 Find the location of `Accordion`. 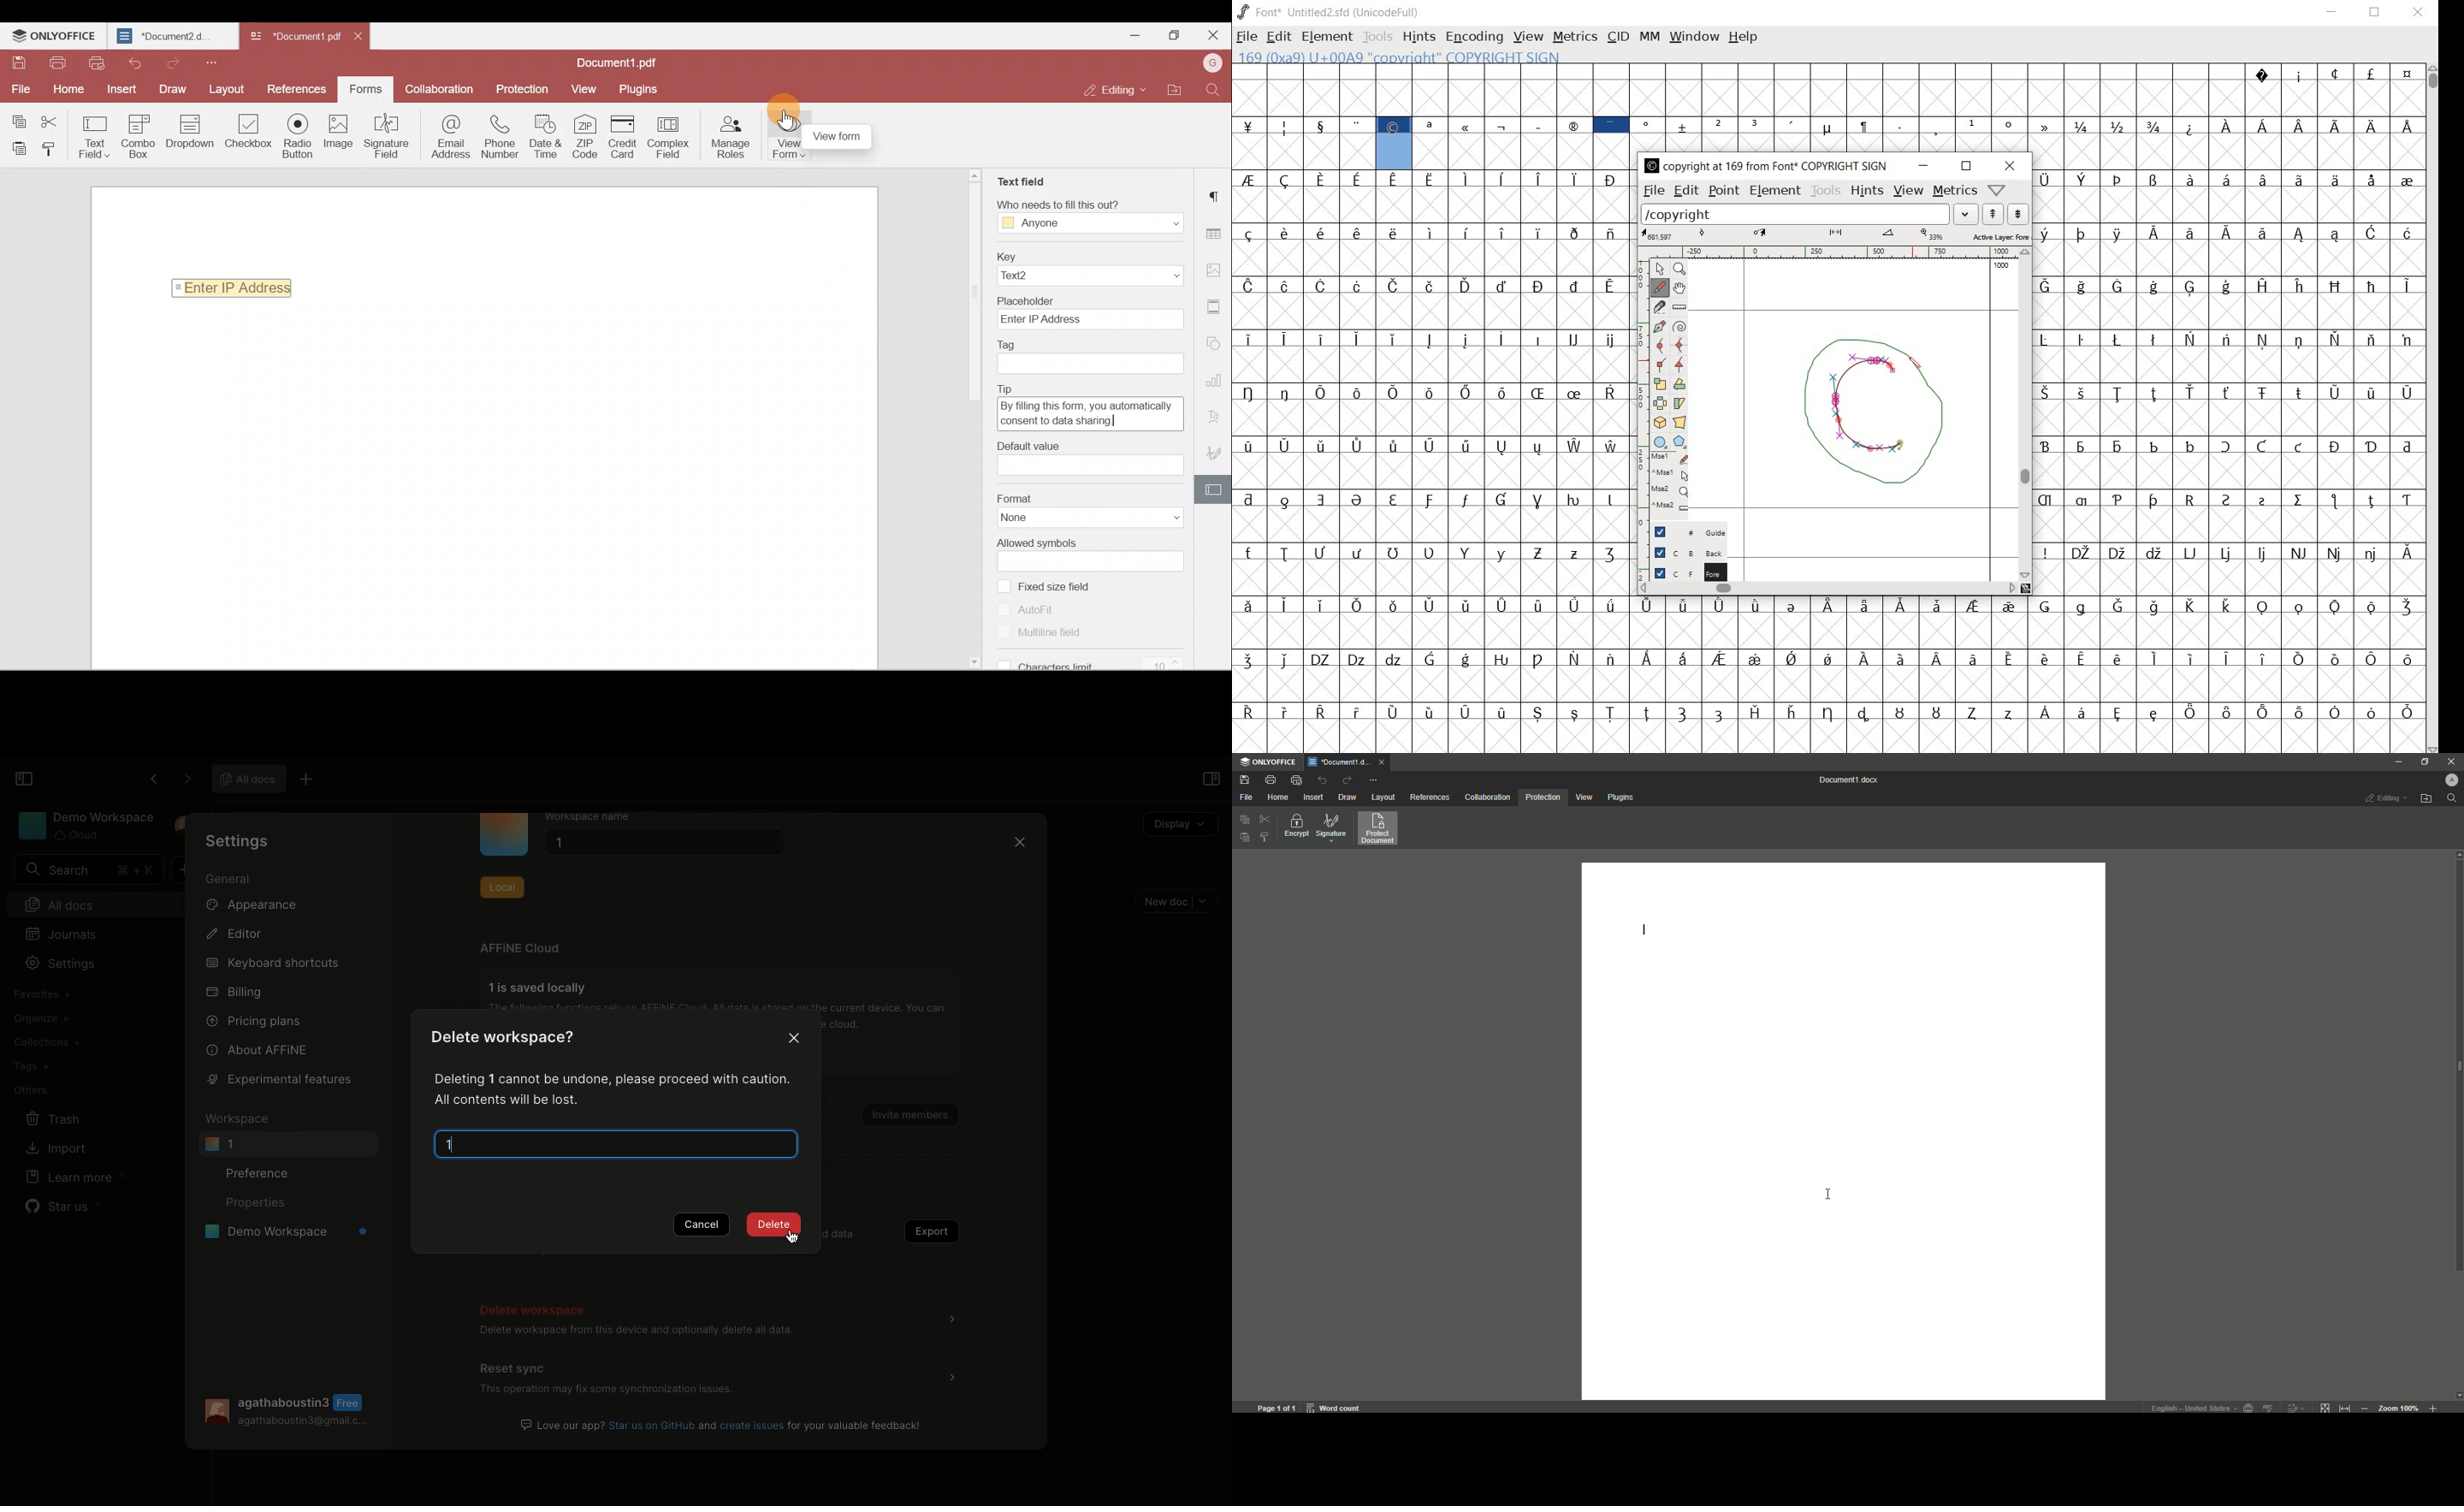

Accordion is located at coordinates (957, 1321).